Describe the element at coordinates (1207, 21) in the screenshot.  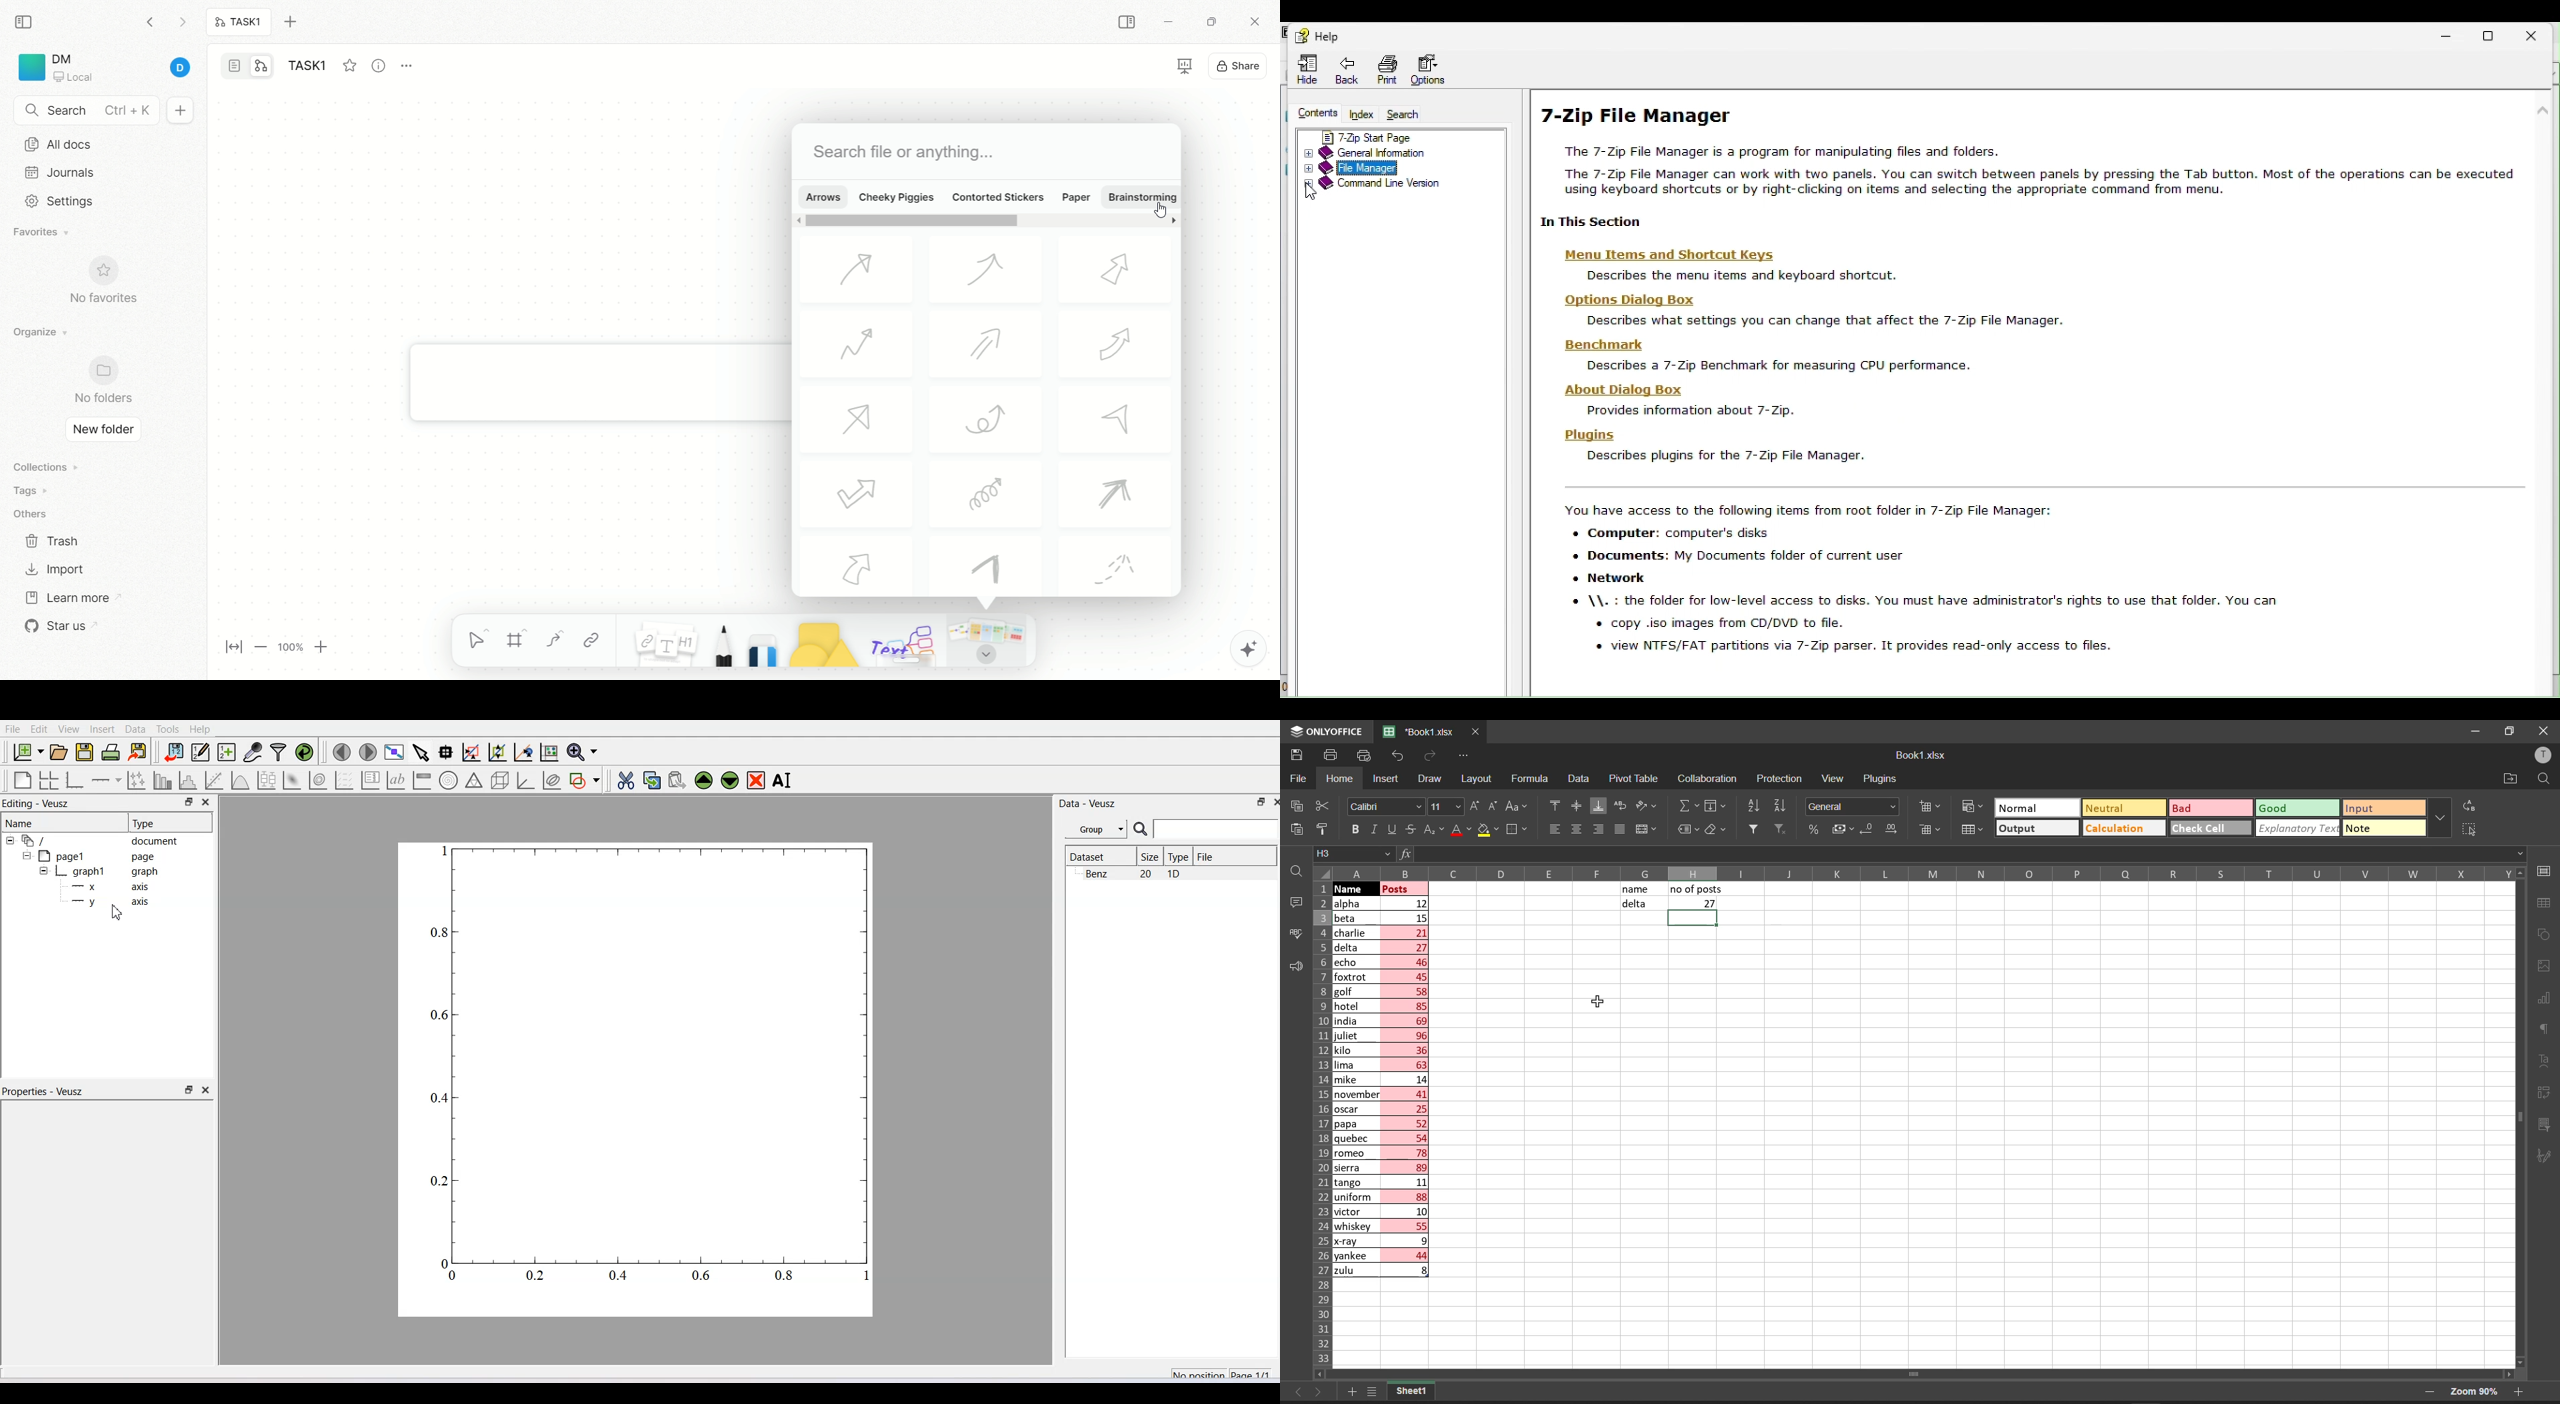
I see `maximize` at that location.